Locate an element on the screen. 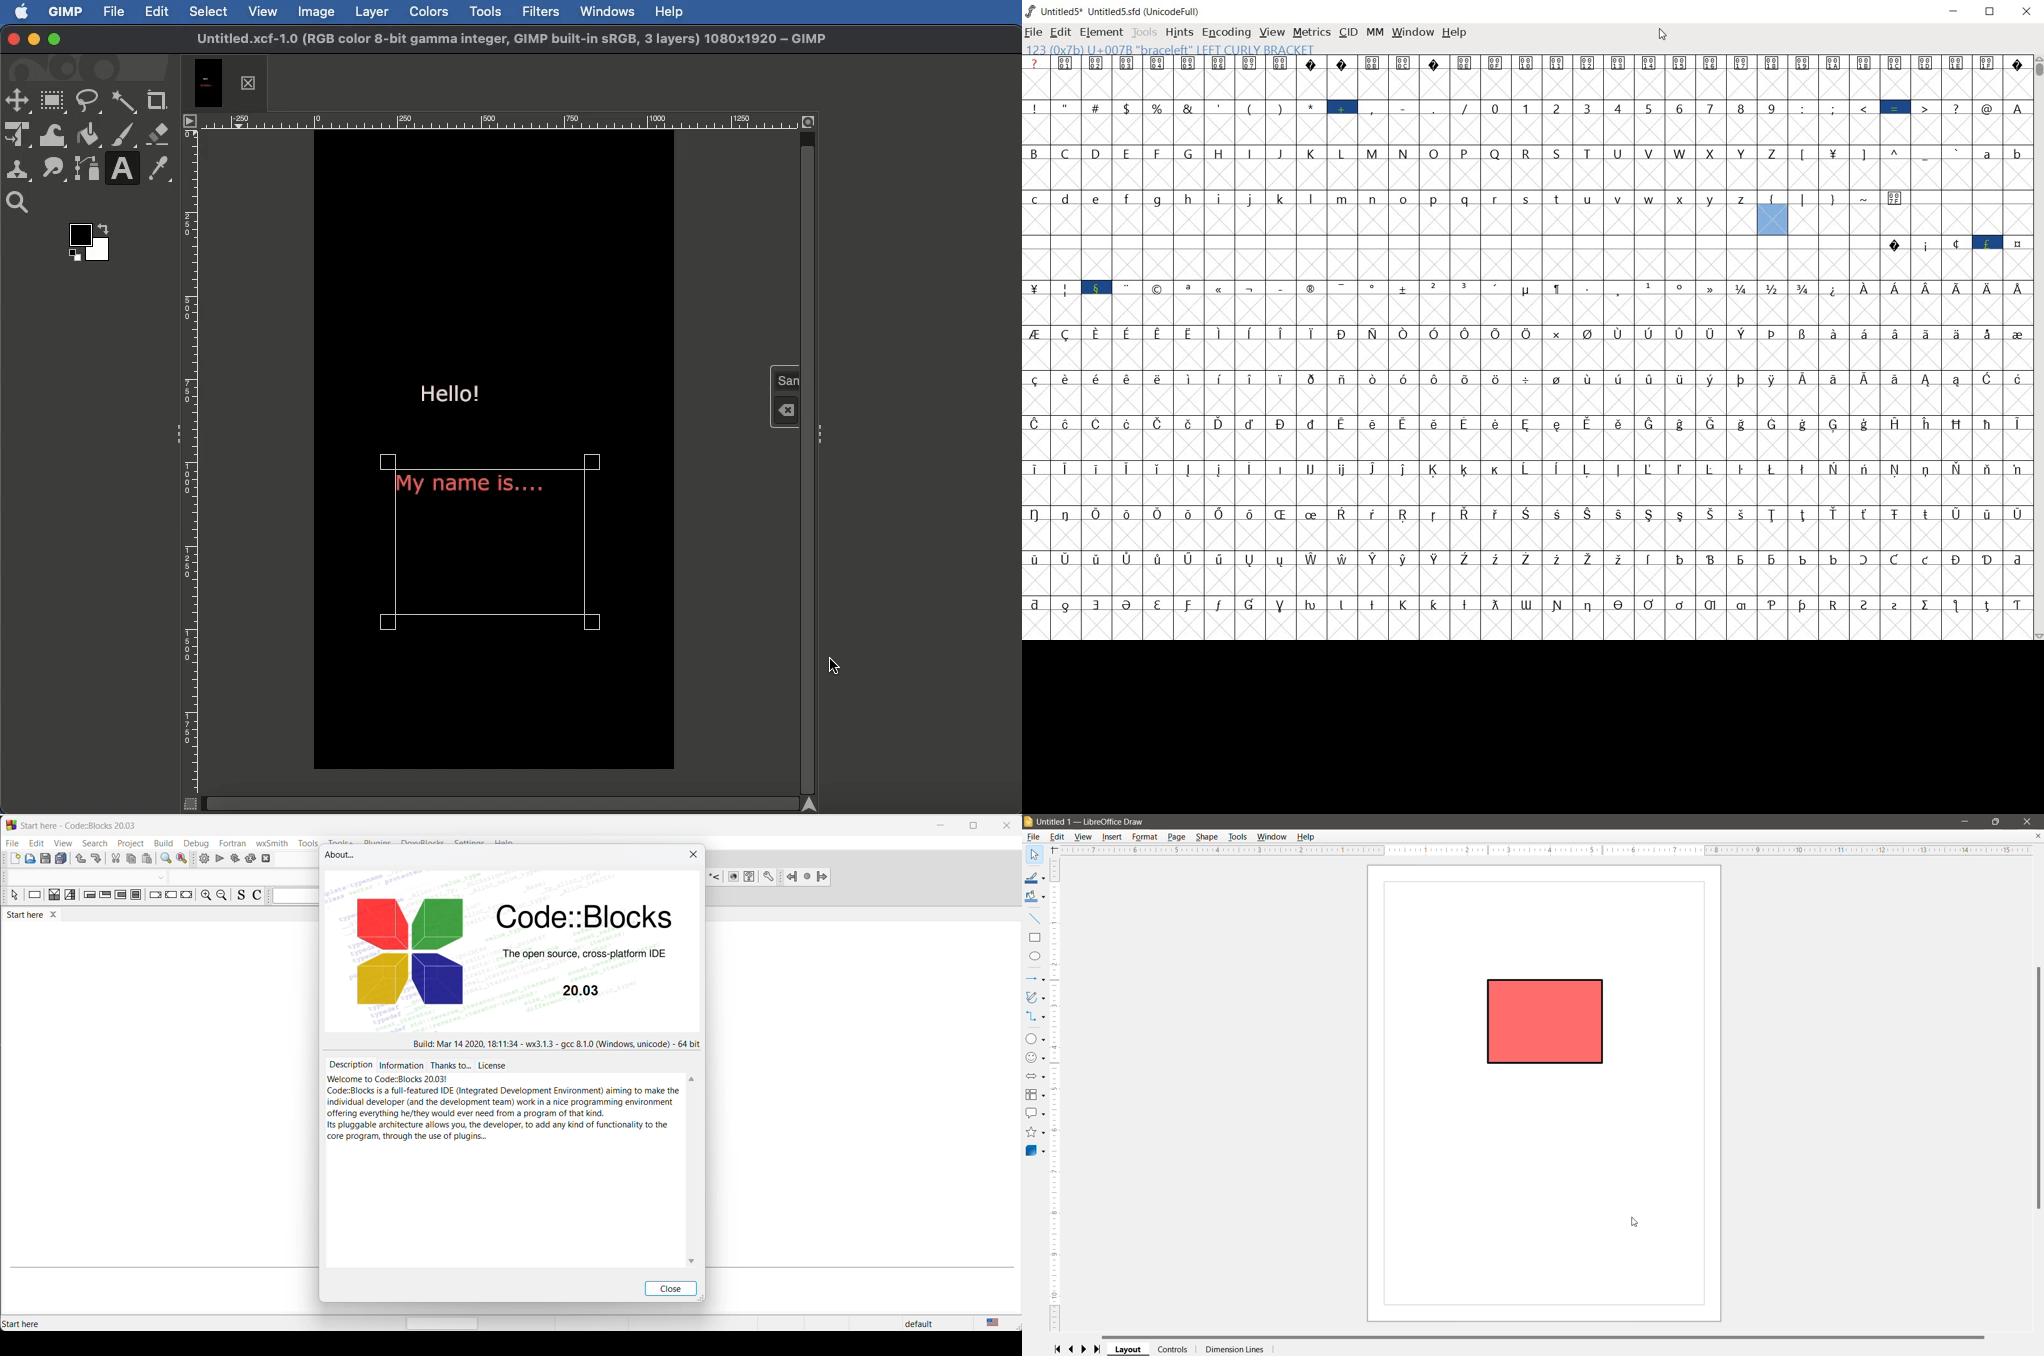 This screenshot has width=2044, height=1372. glyphs is located at coordinates (1374, 339).